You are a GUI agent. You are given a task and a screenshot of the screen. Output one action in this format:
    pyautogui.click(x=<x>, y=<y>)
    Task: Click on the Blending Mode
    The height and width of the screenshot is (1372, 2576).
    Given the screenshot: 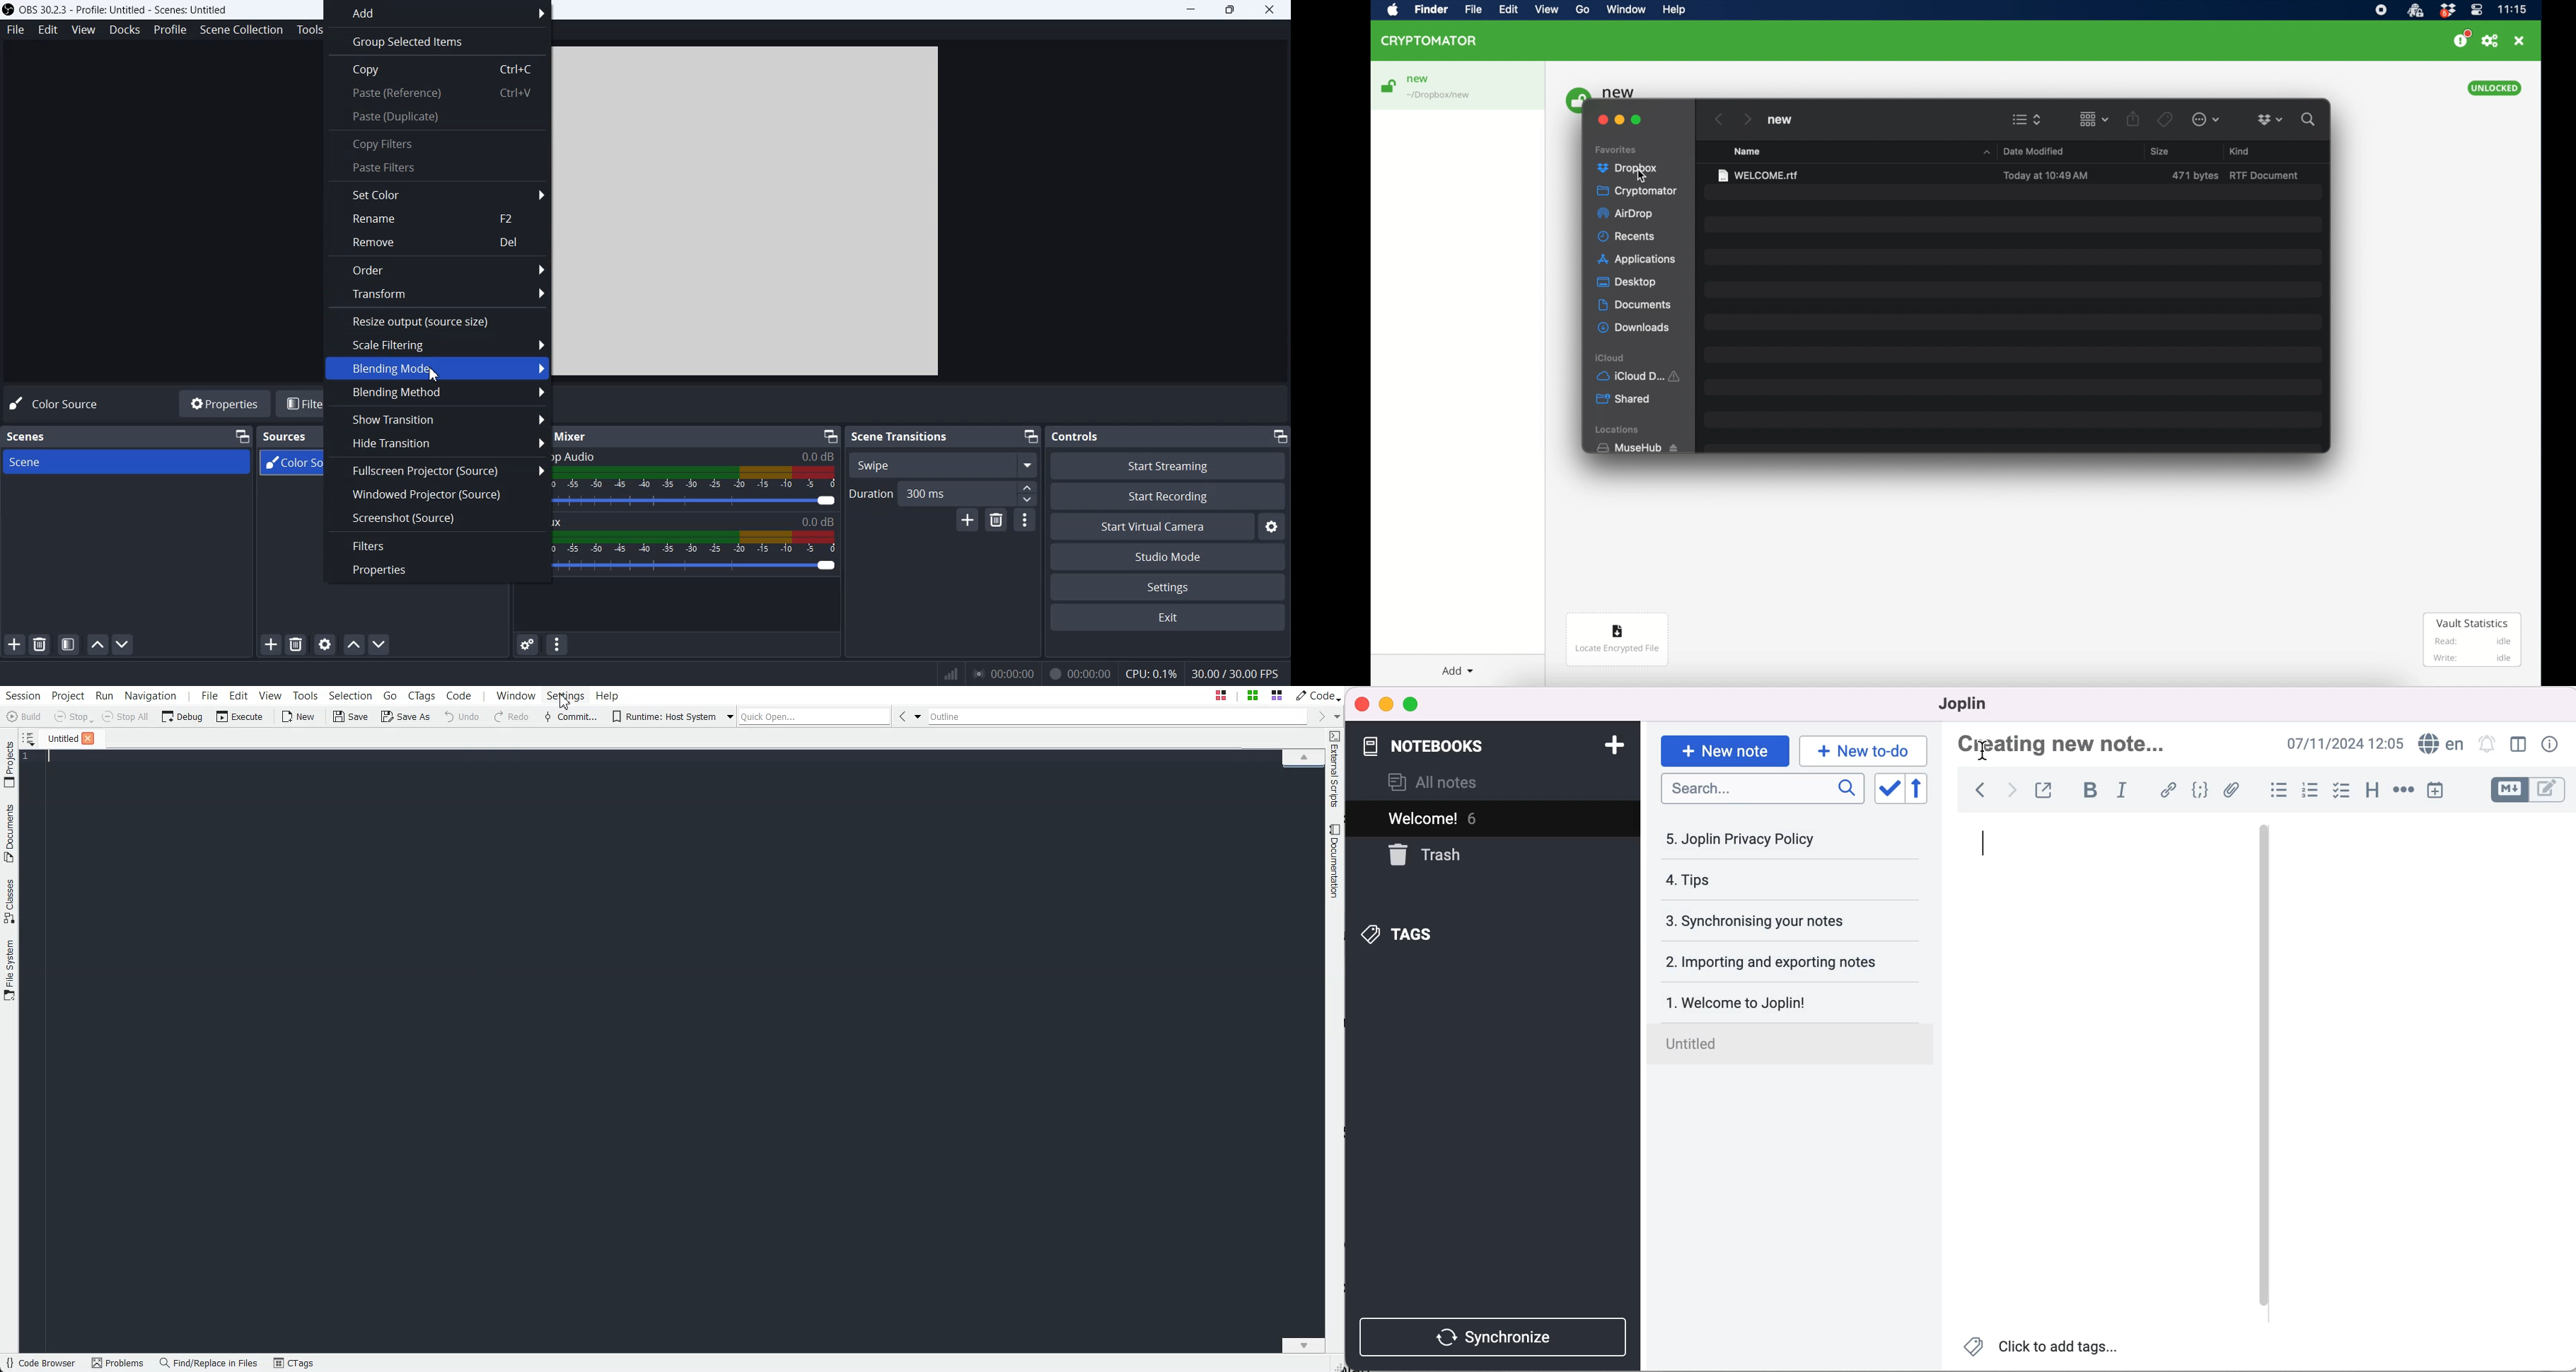 What is the action you would take?
    pyautogui.click(x=436, y=369)
    